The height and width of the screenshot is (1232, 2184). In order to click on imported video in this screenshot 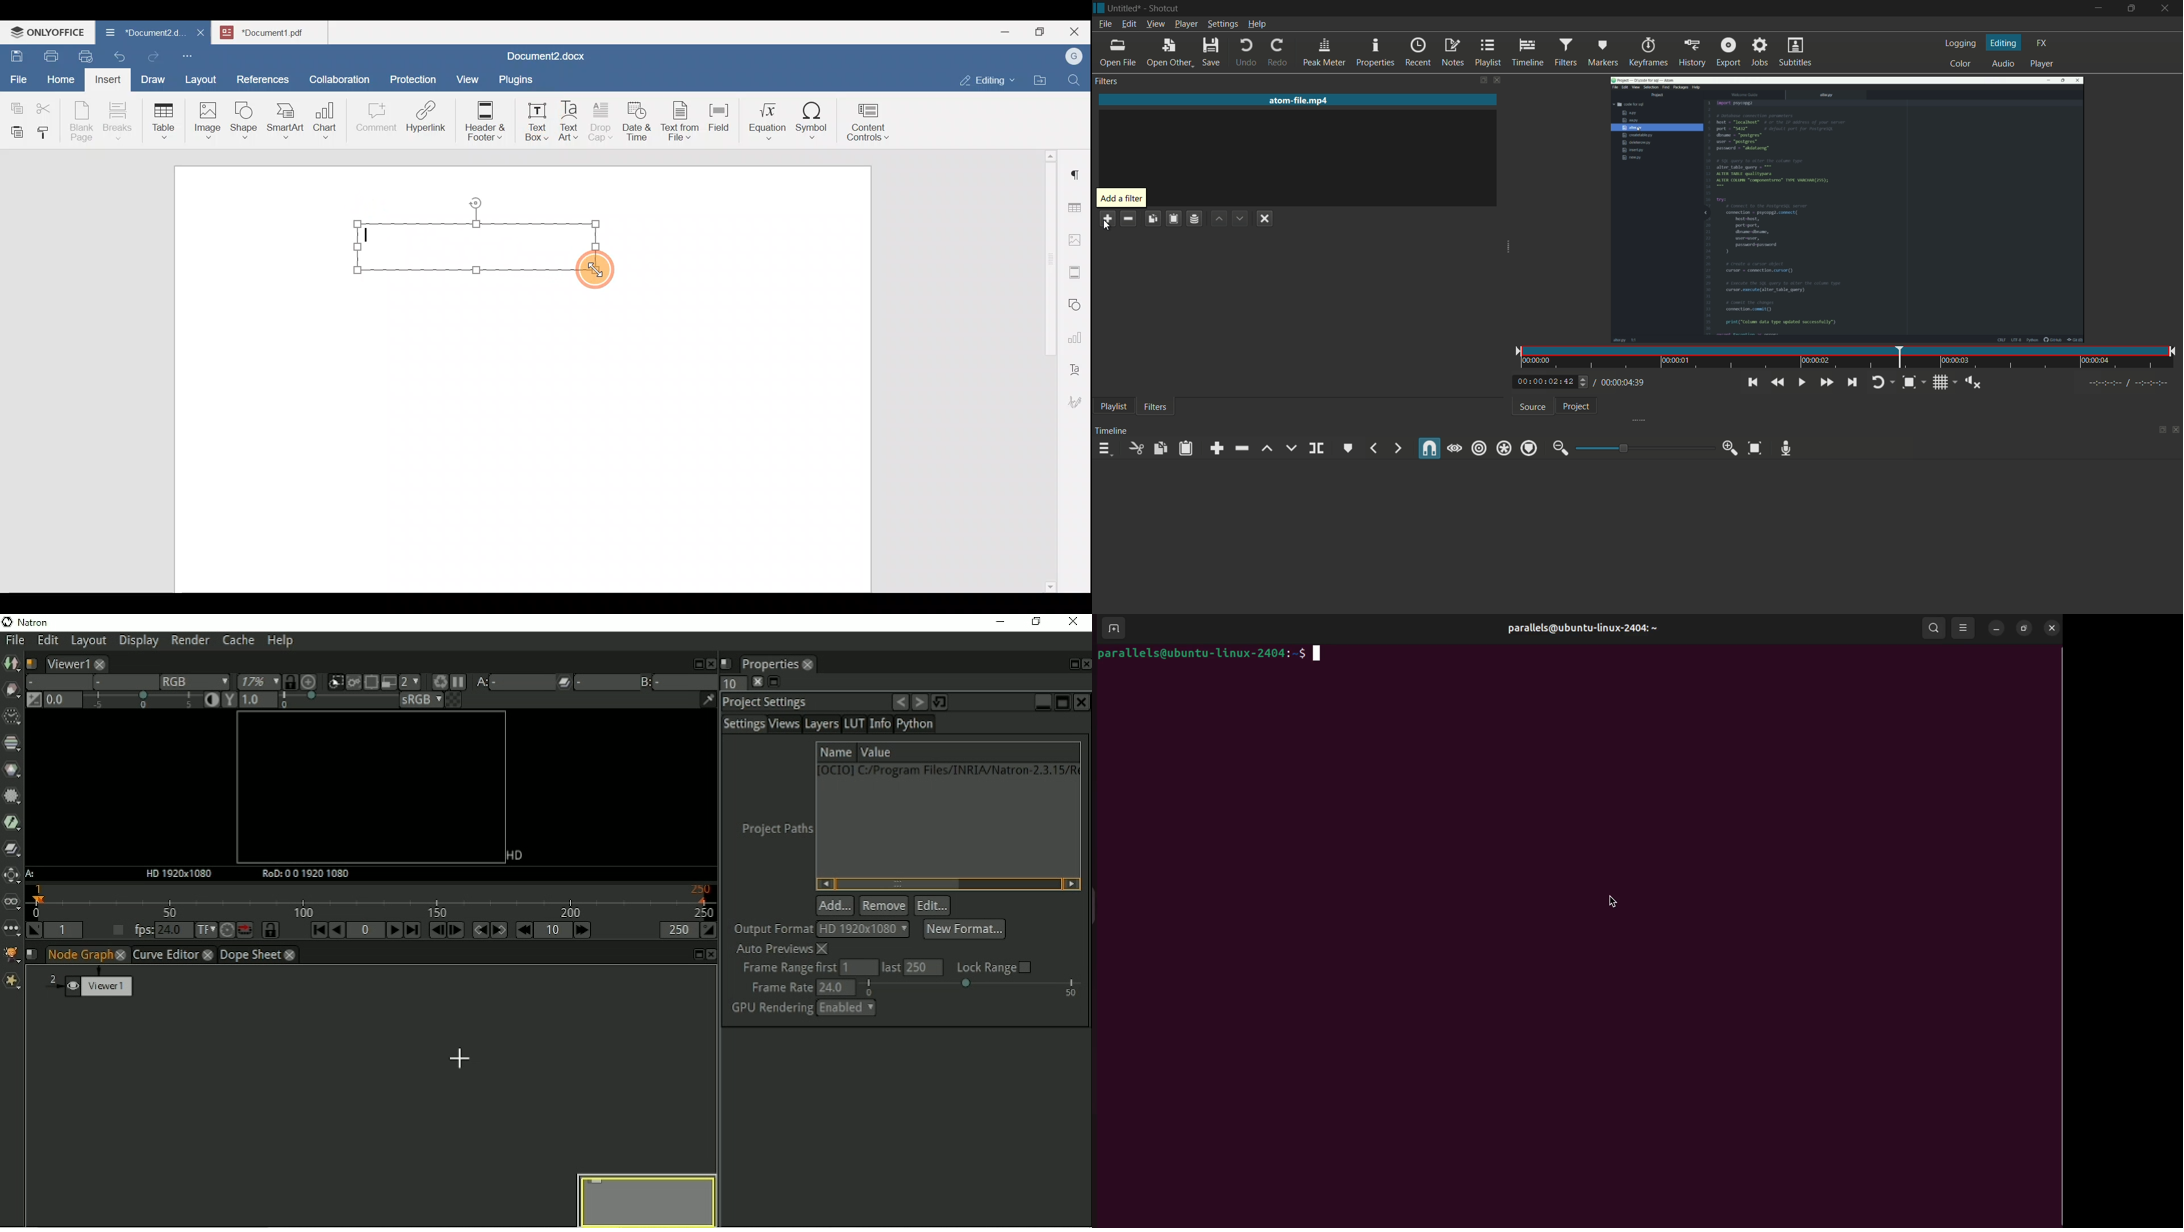, I will do `click(1847, 209)`.